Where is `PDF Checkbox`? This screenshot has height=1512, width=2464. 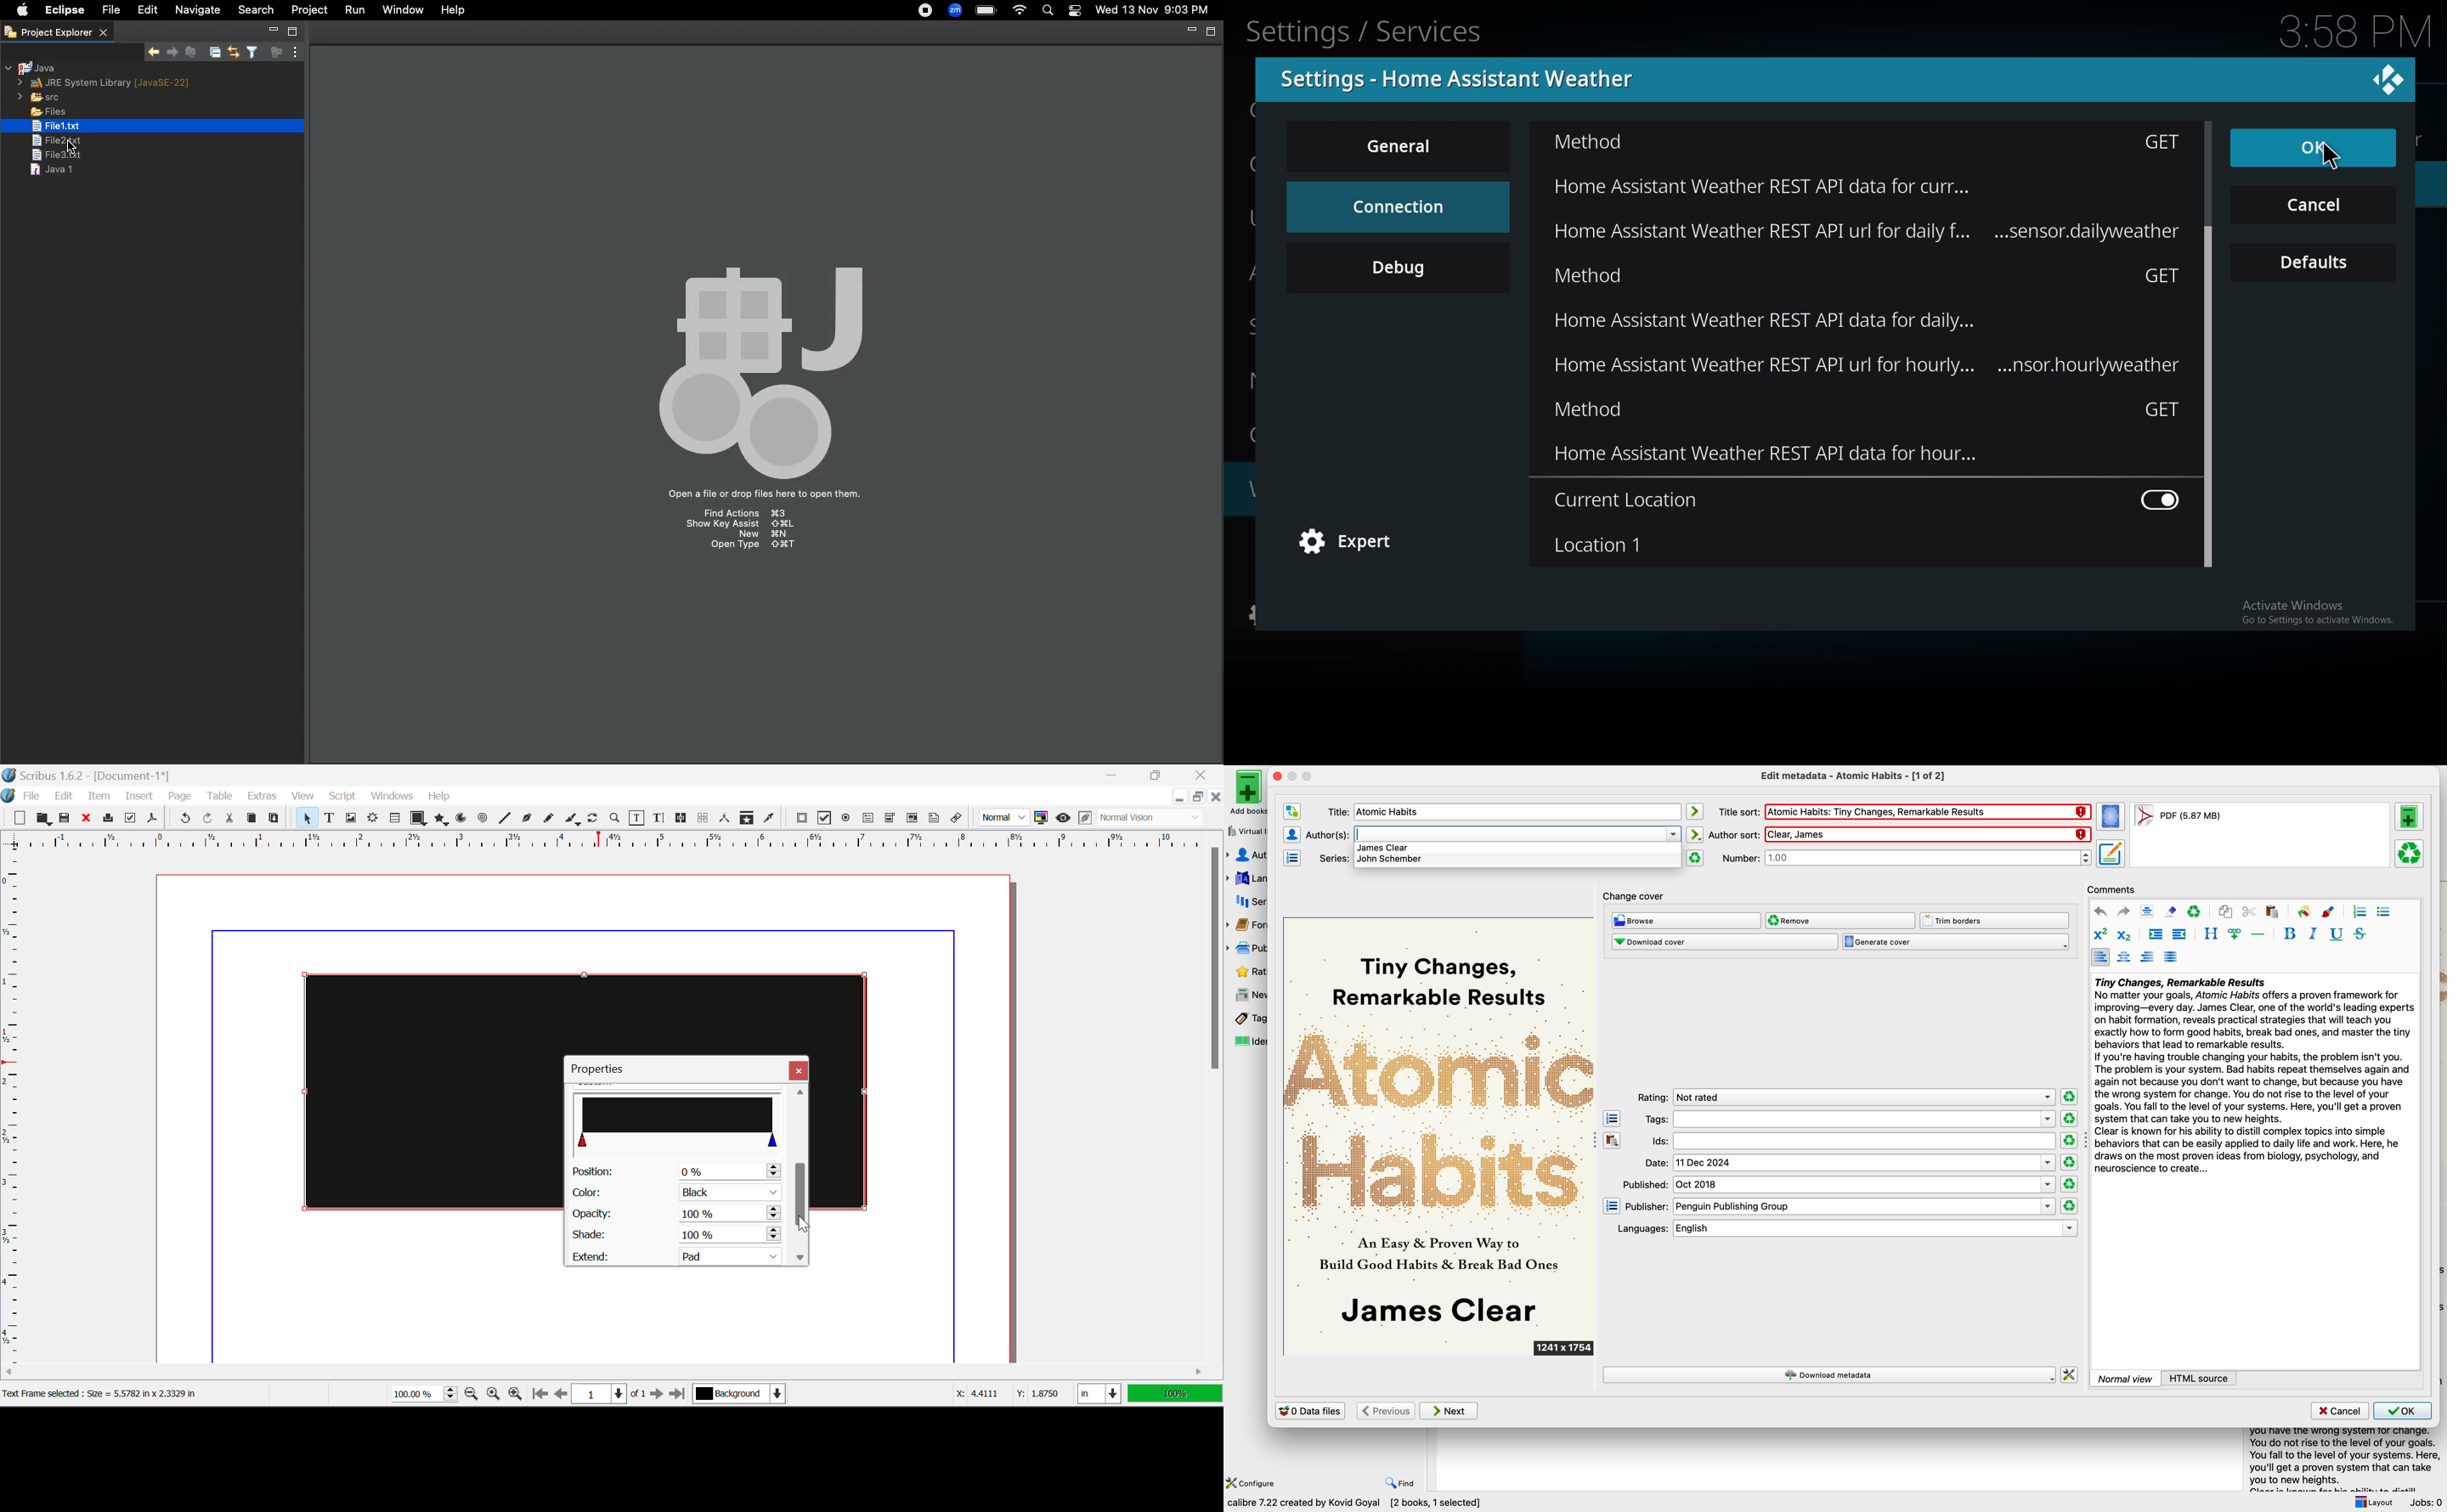 PDF Checkbox is located at coordinates (823, 818).